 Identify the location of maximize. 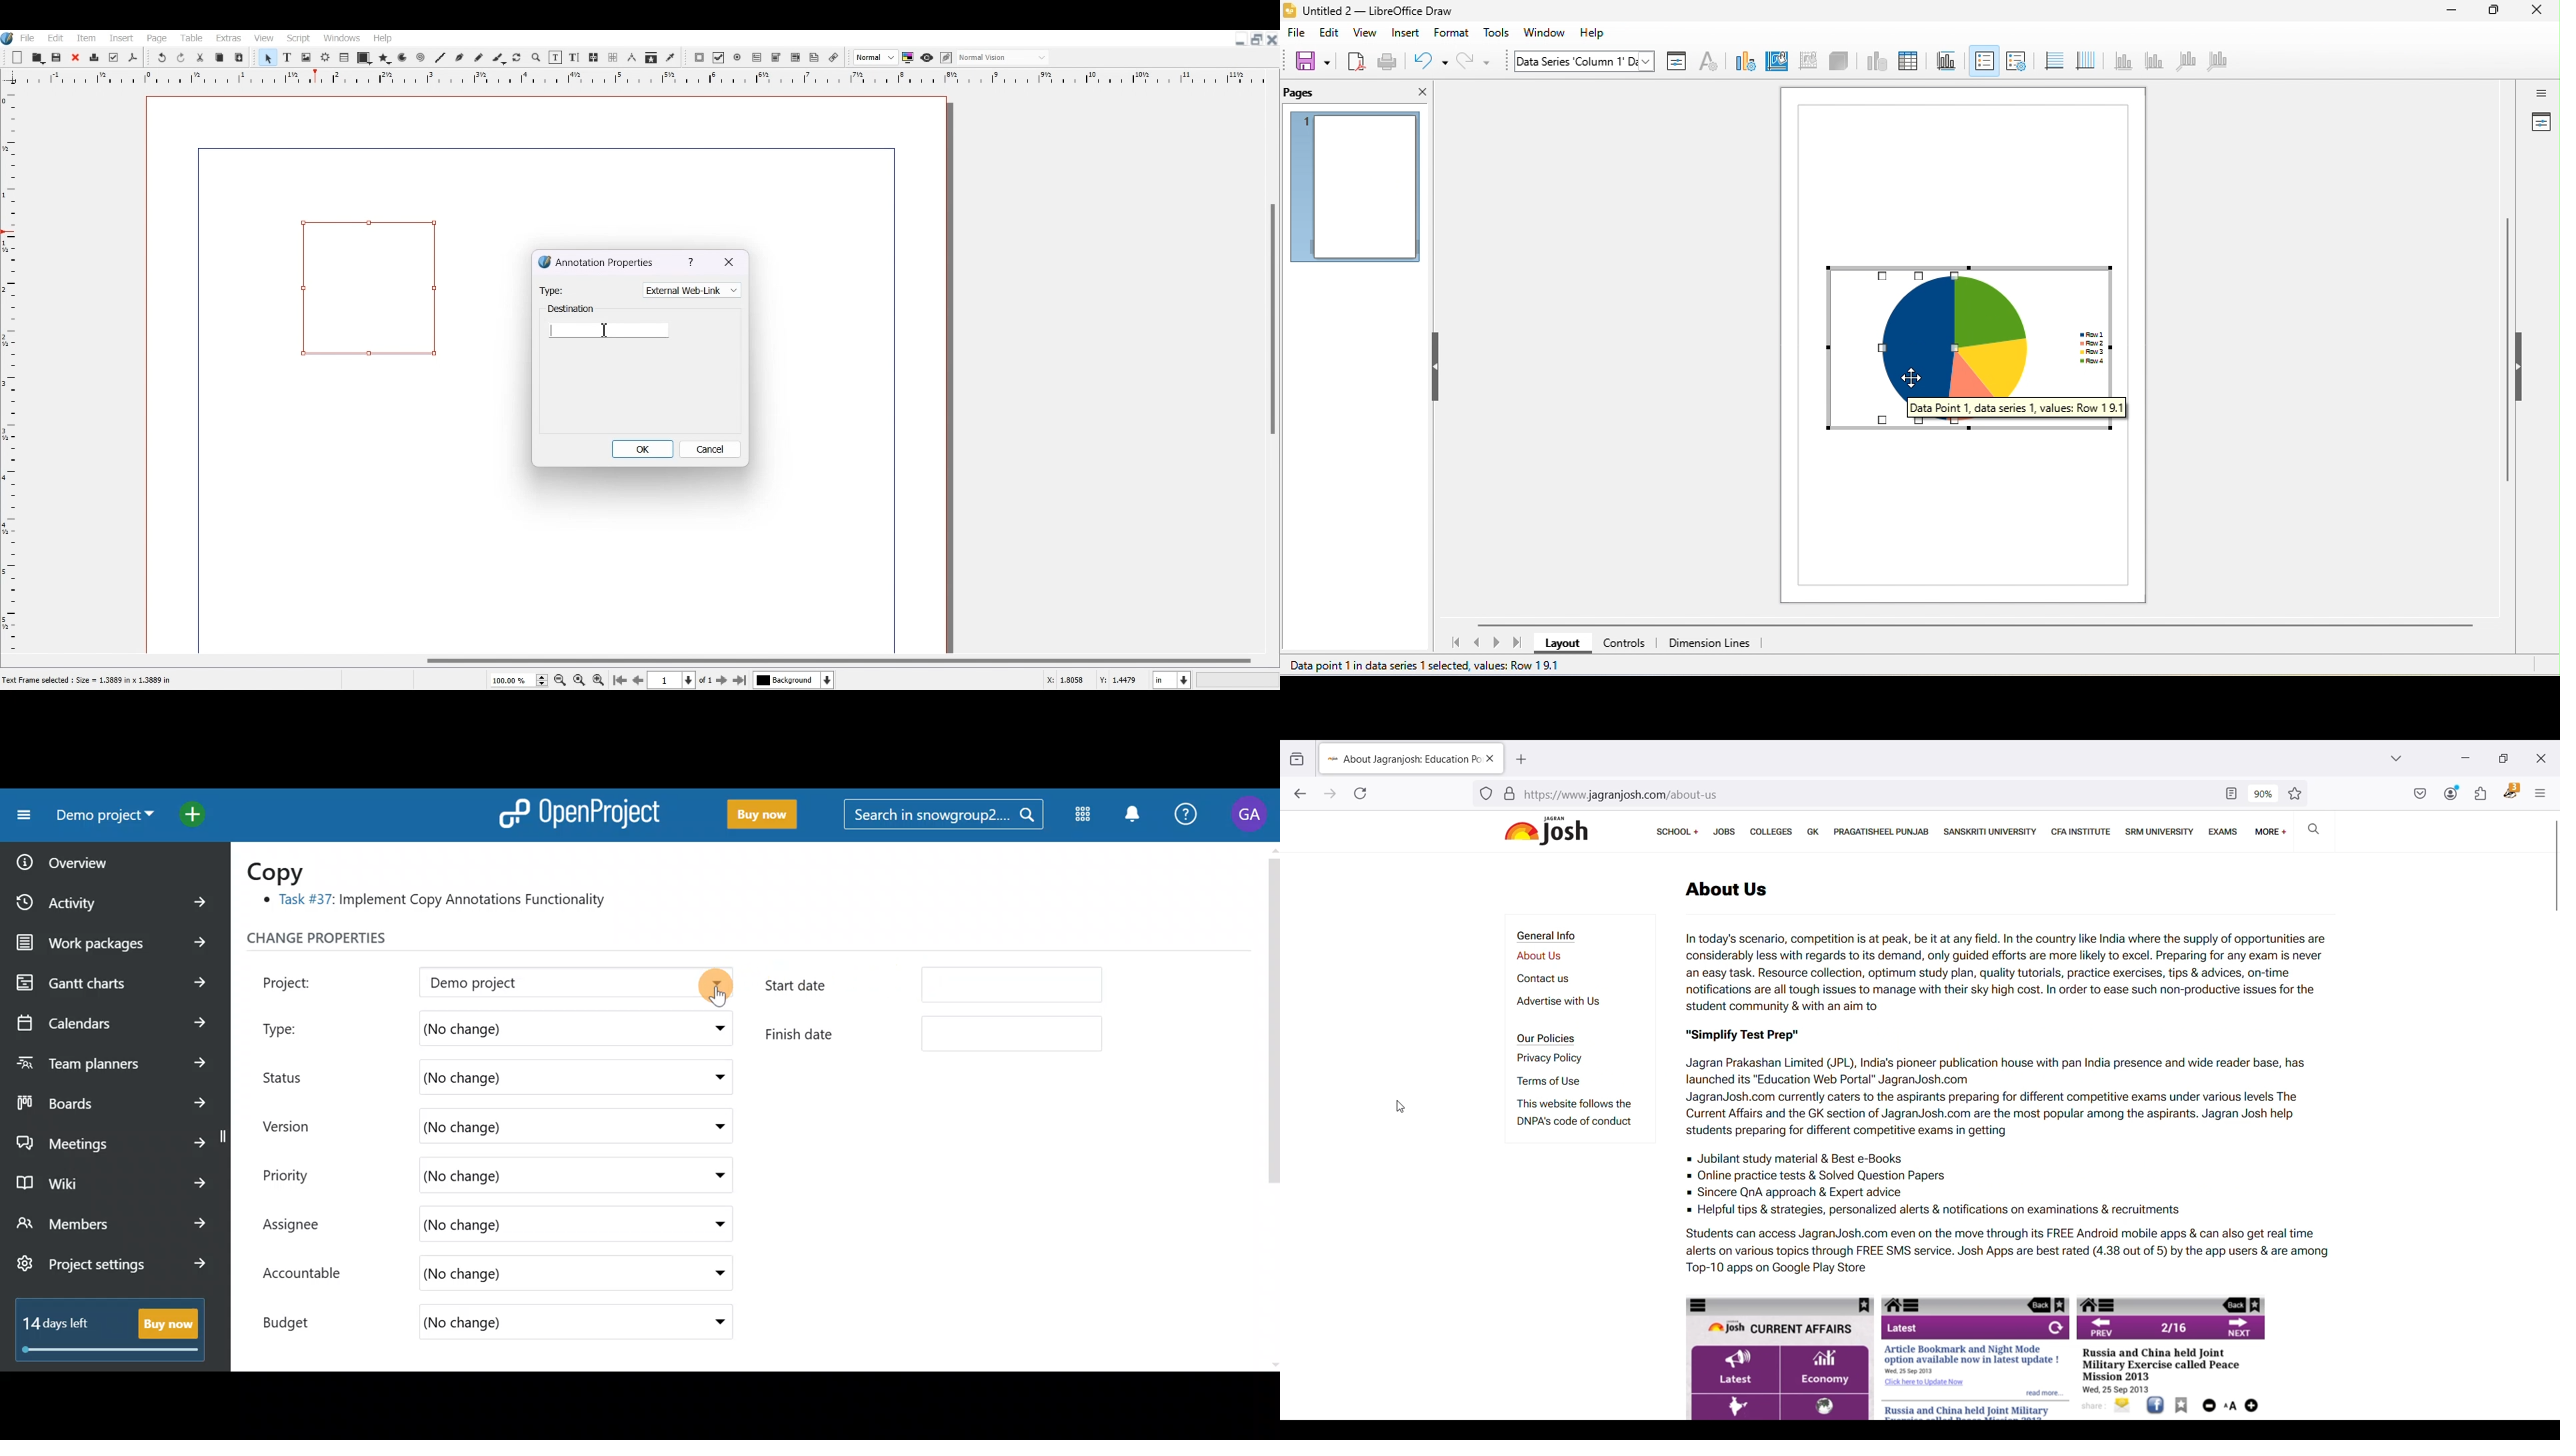
(2493, 11).